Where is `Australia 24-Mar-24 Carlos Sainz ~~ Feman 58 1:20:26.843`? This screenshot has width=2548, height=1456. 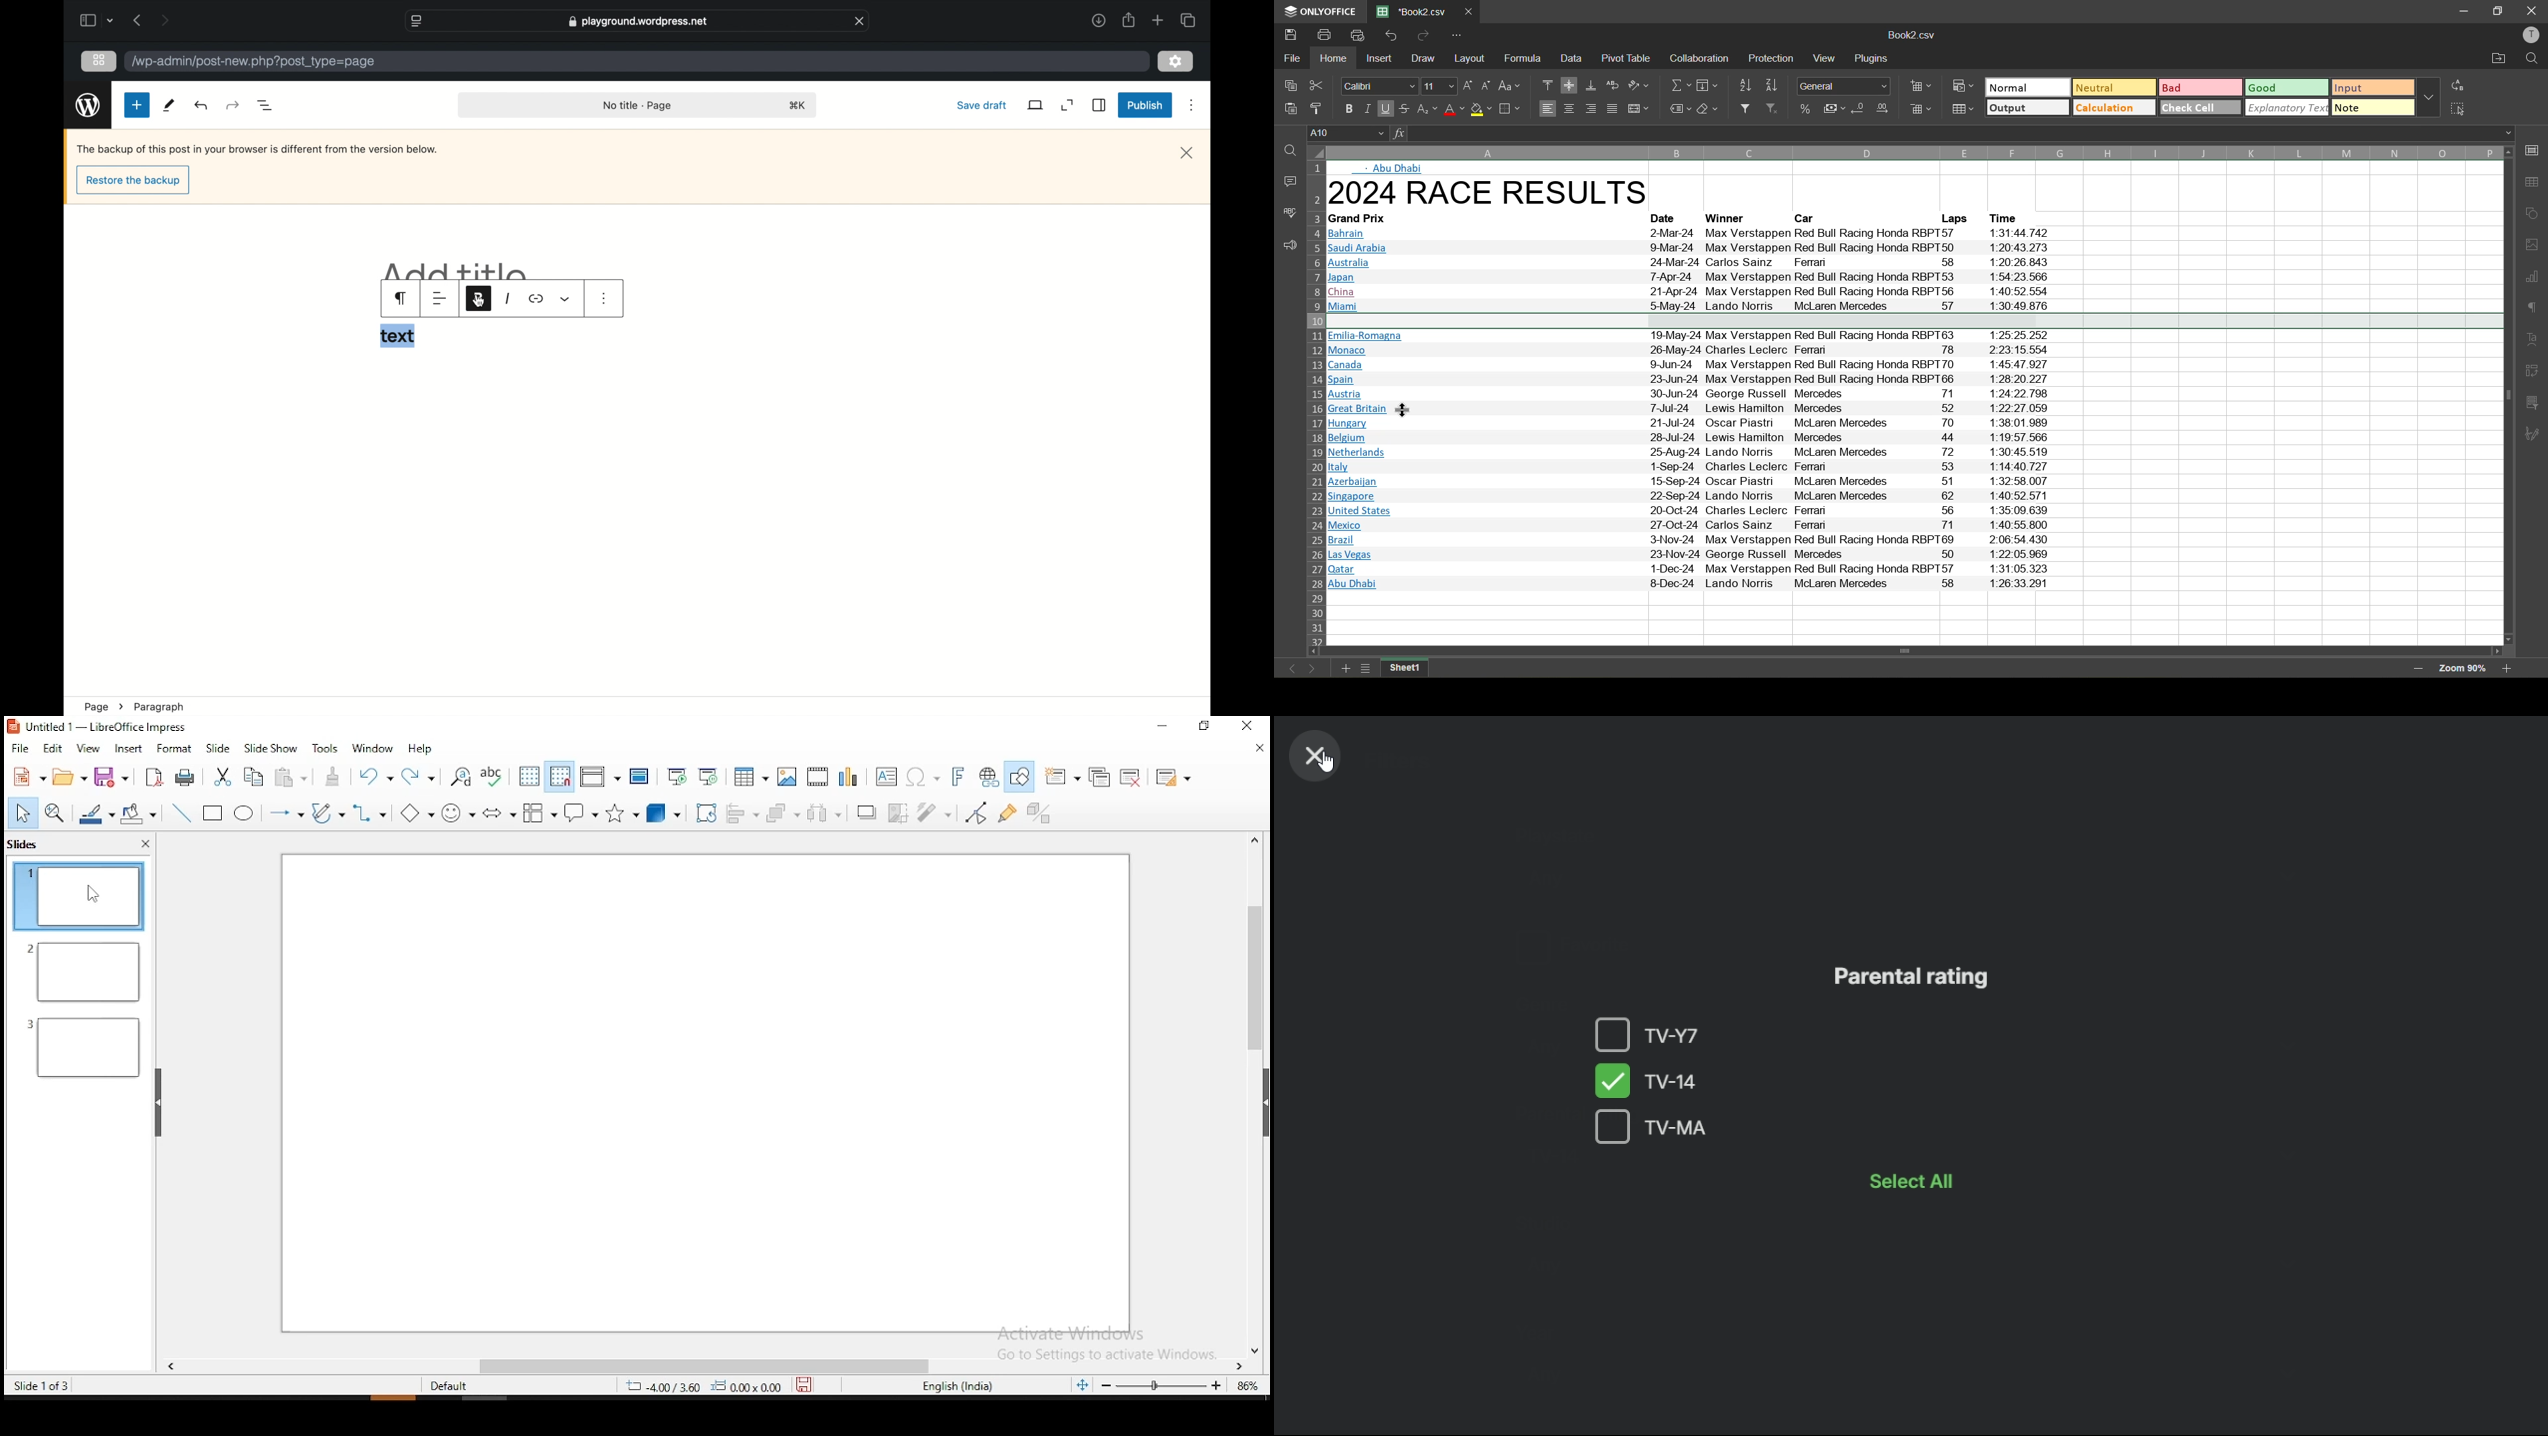 Australia 24-Mar-24 Carlos Sainz ~~ Feman 58 1:20:26.843 is located at coordinates (1691, 264).